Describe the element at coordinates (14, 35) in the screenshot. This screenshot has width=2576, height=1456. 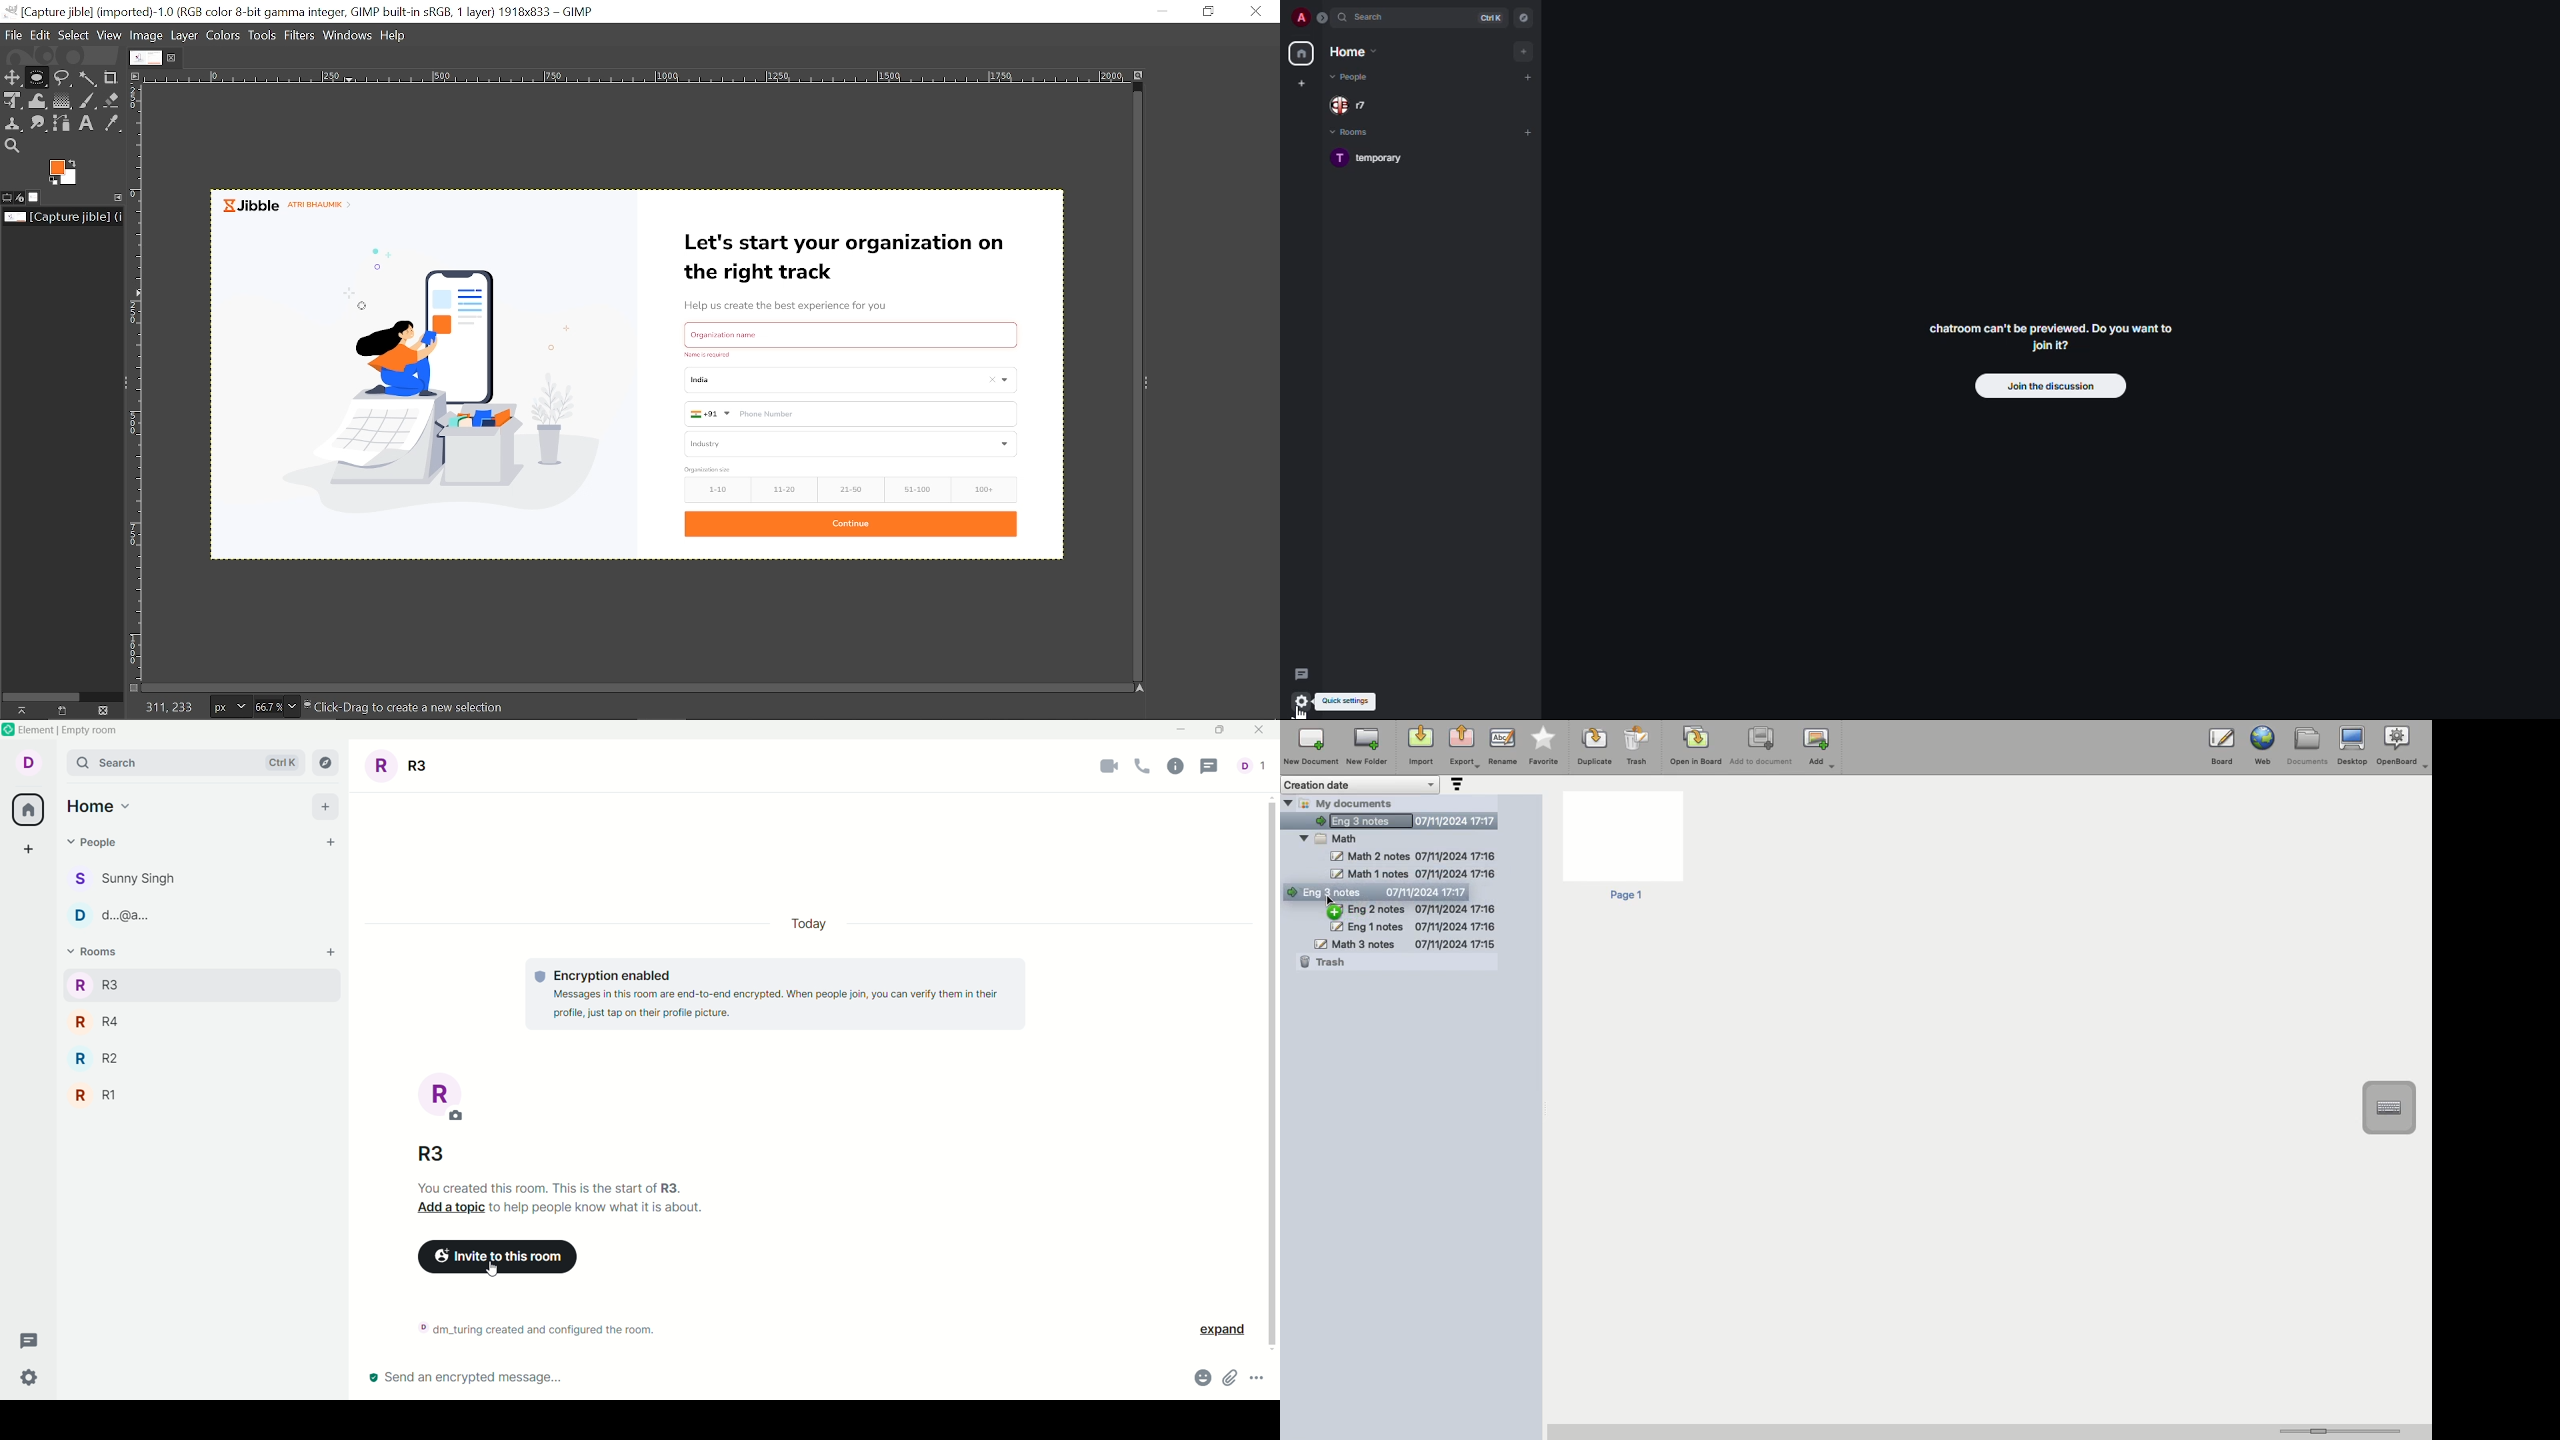
I see `File` at that location.